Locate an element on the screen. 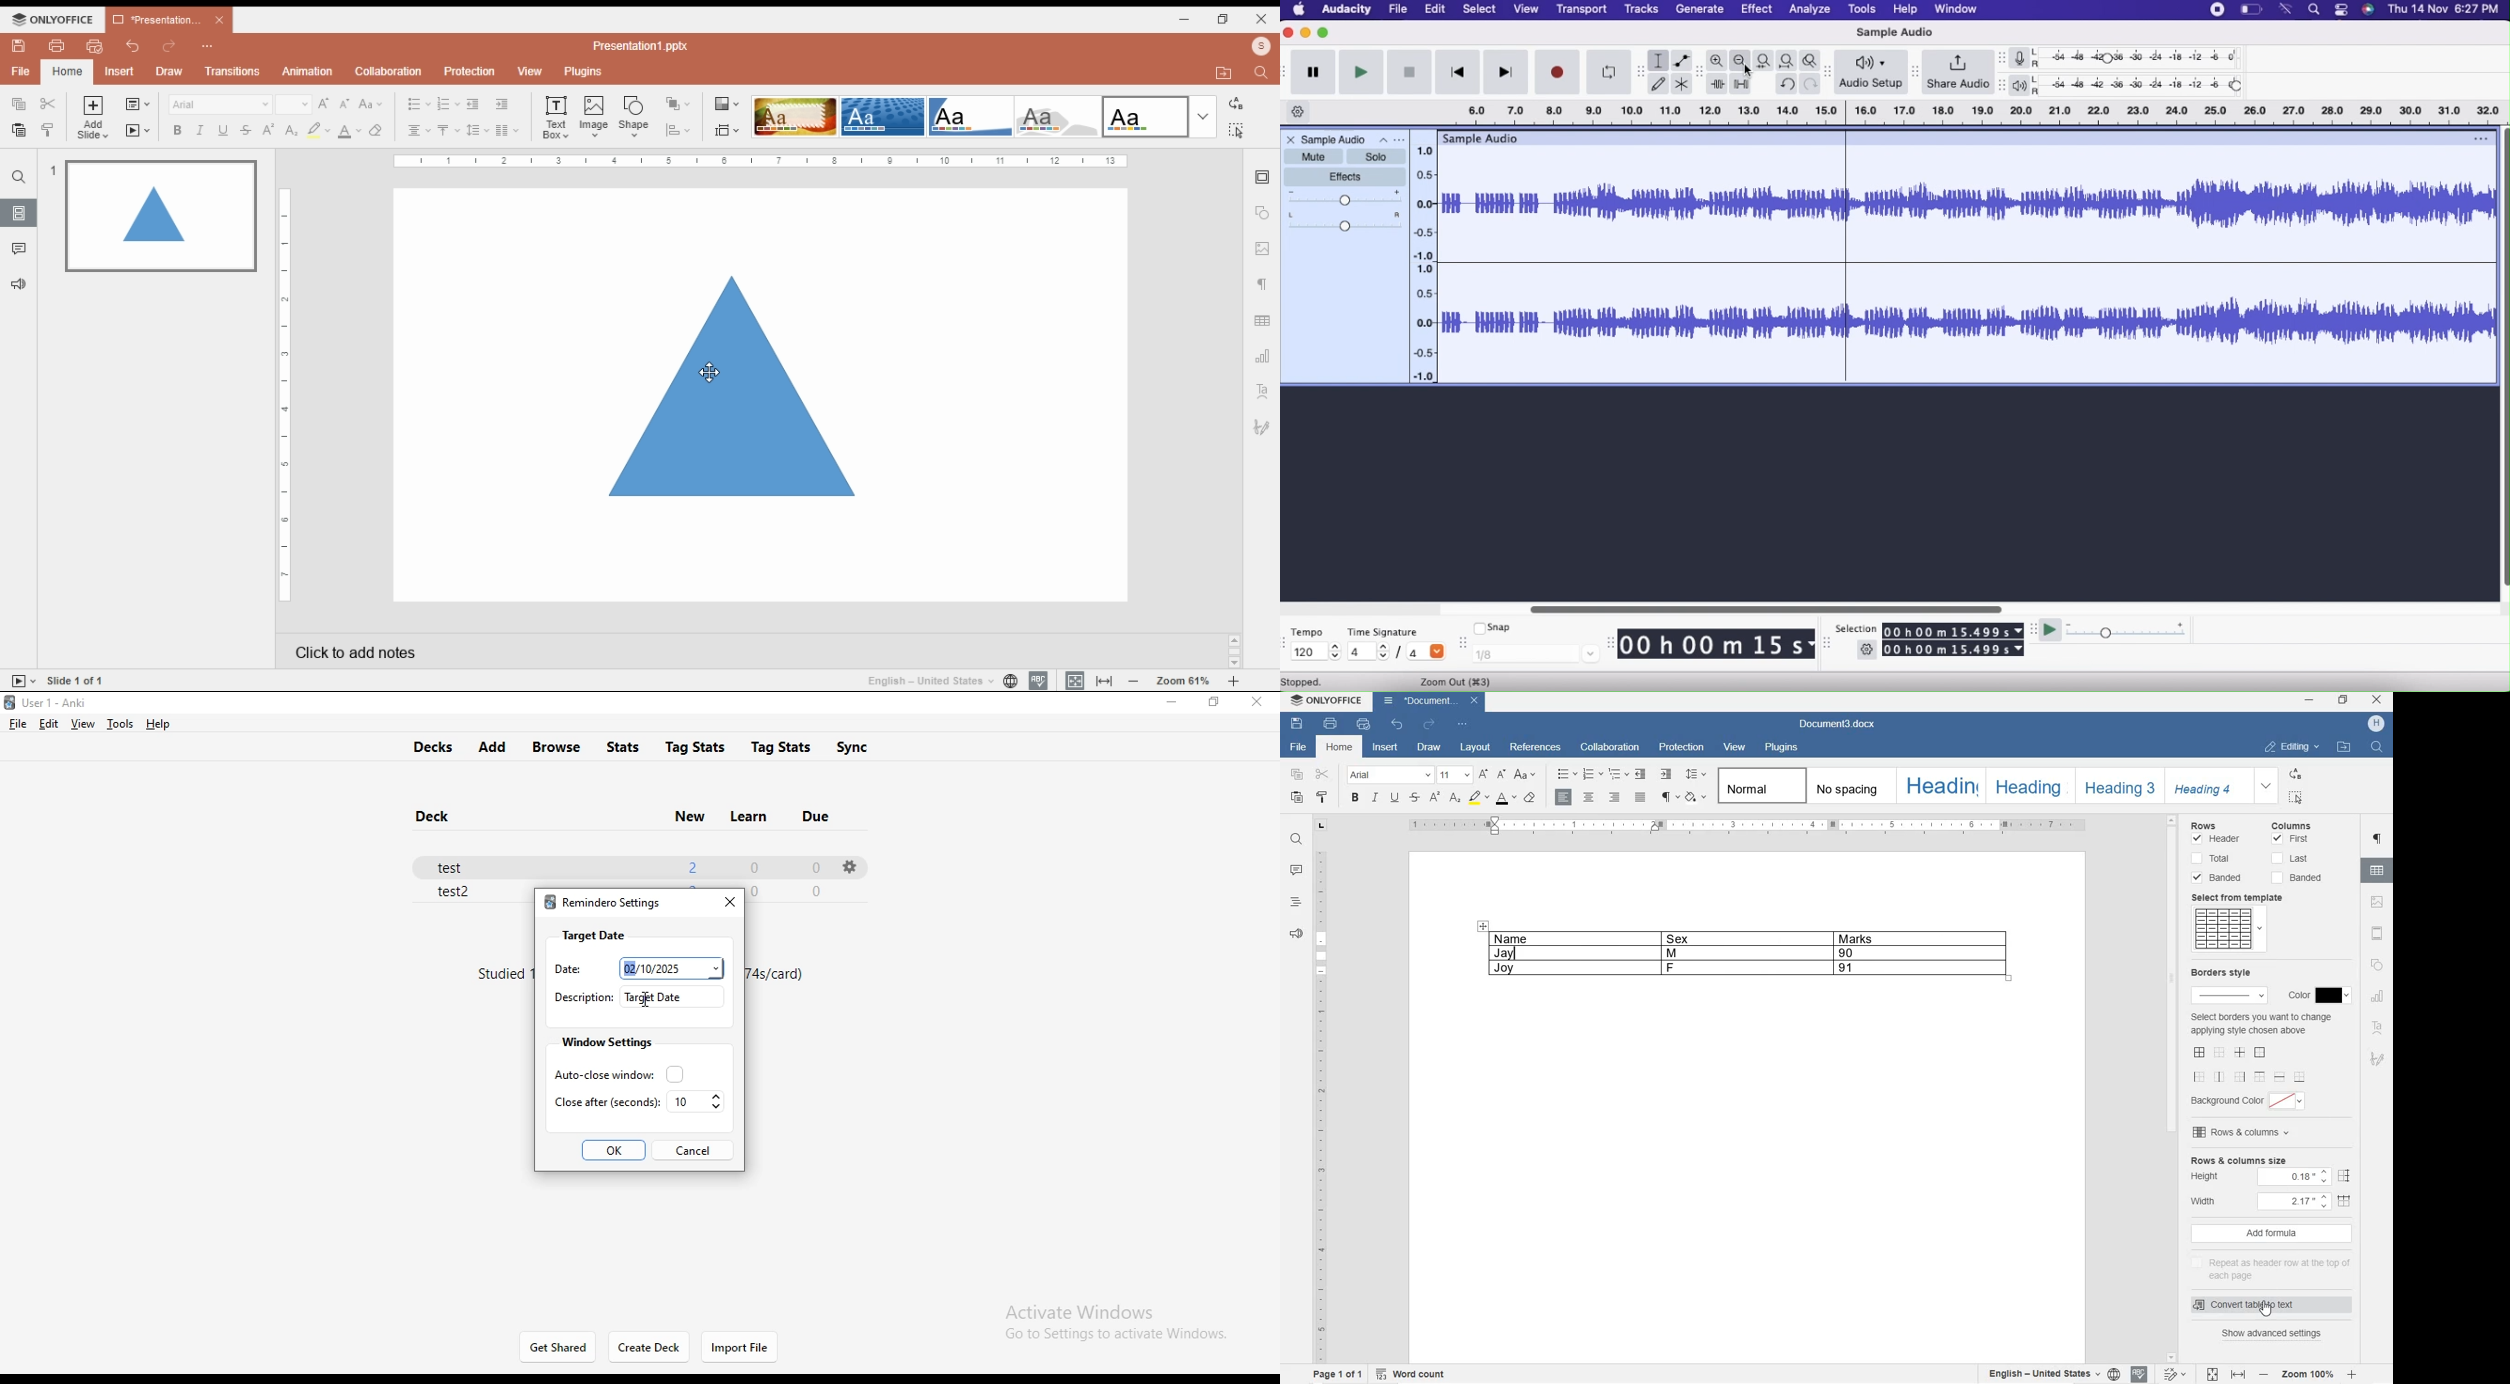 The height and width of the screenshot is (1400, 2520). TEXT ART is located at coordinates (2378, 1025).